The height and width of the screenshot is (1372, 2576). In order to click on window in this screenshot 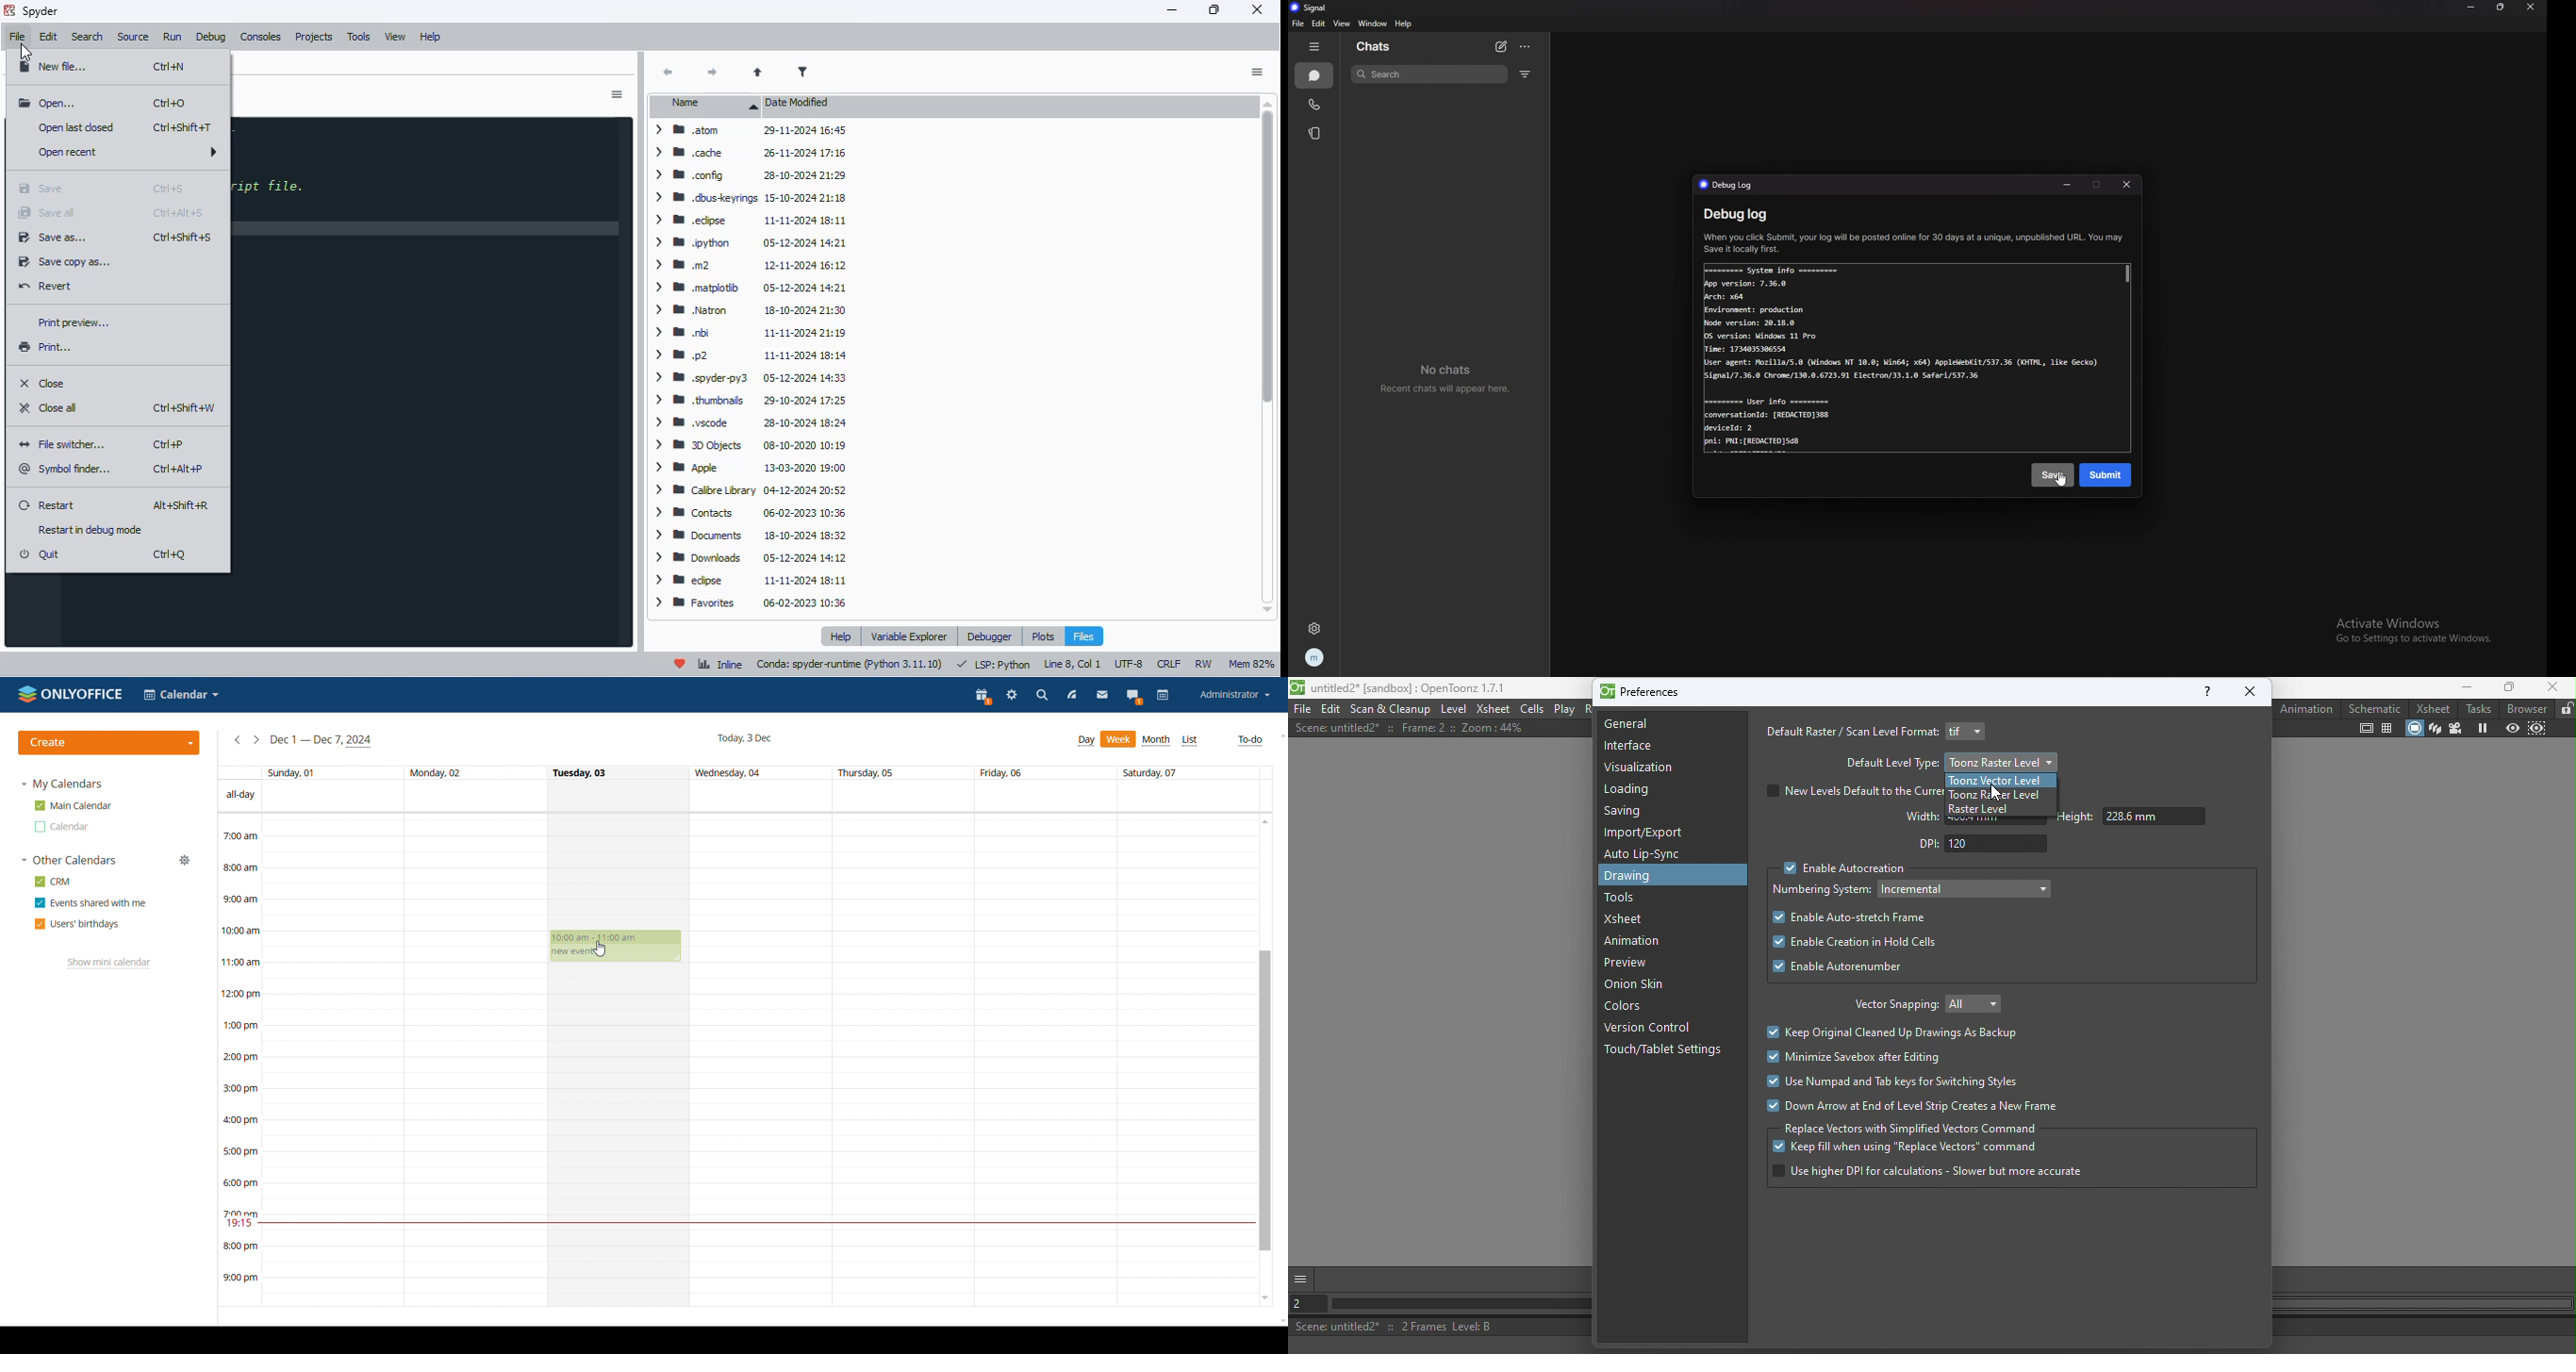, I will do `click(1373, 24)`.